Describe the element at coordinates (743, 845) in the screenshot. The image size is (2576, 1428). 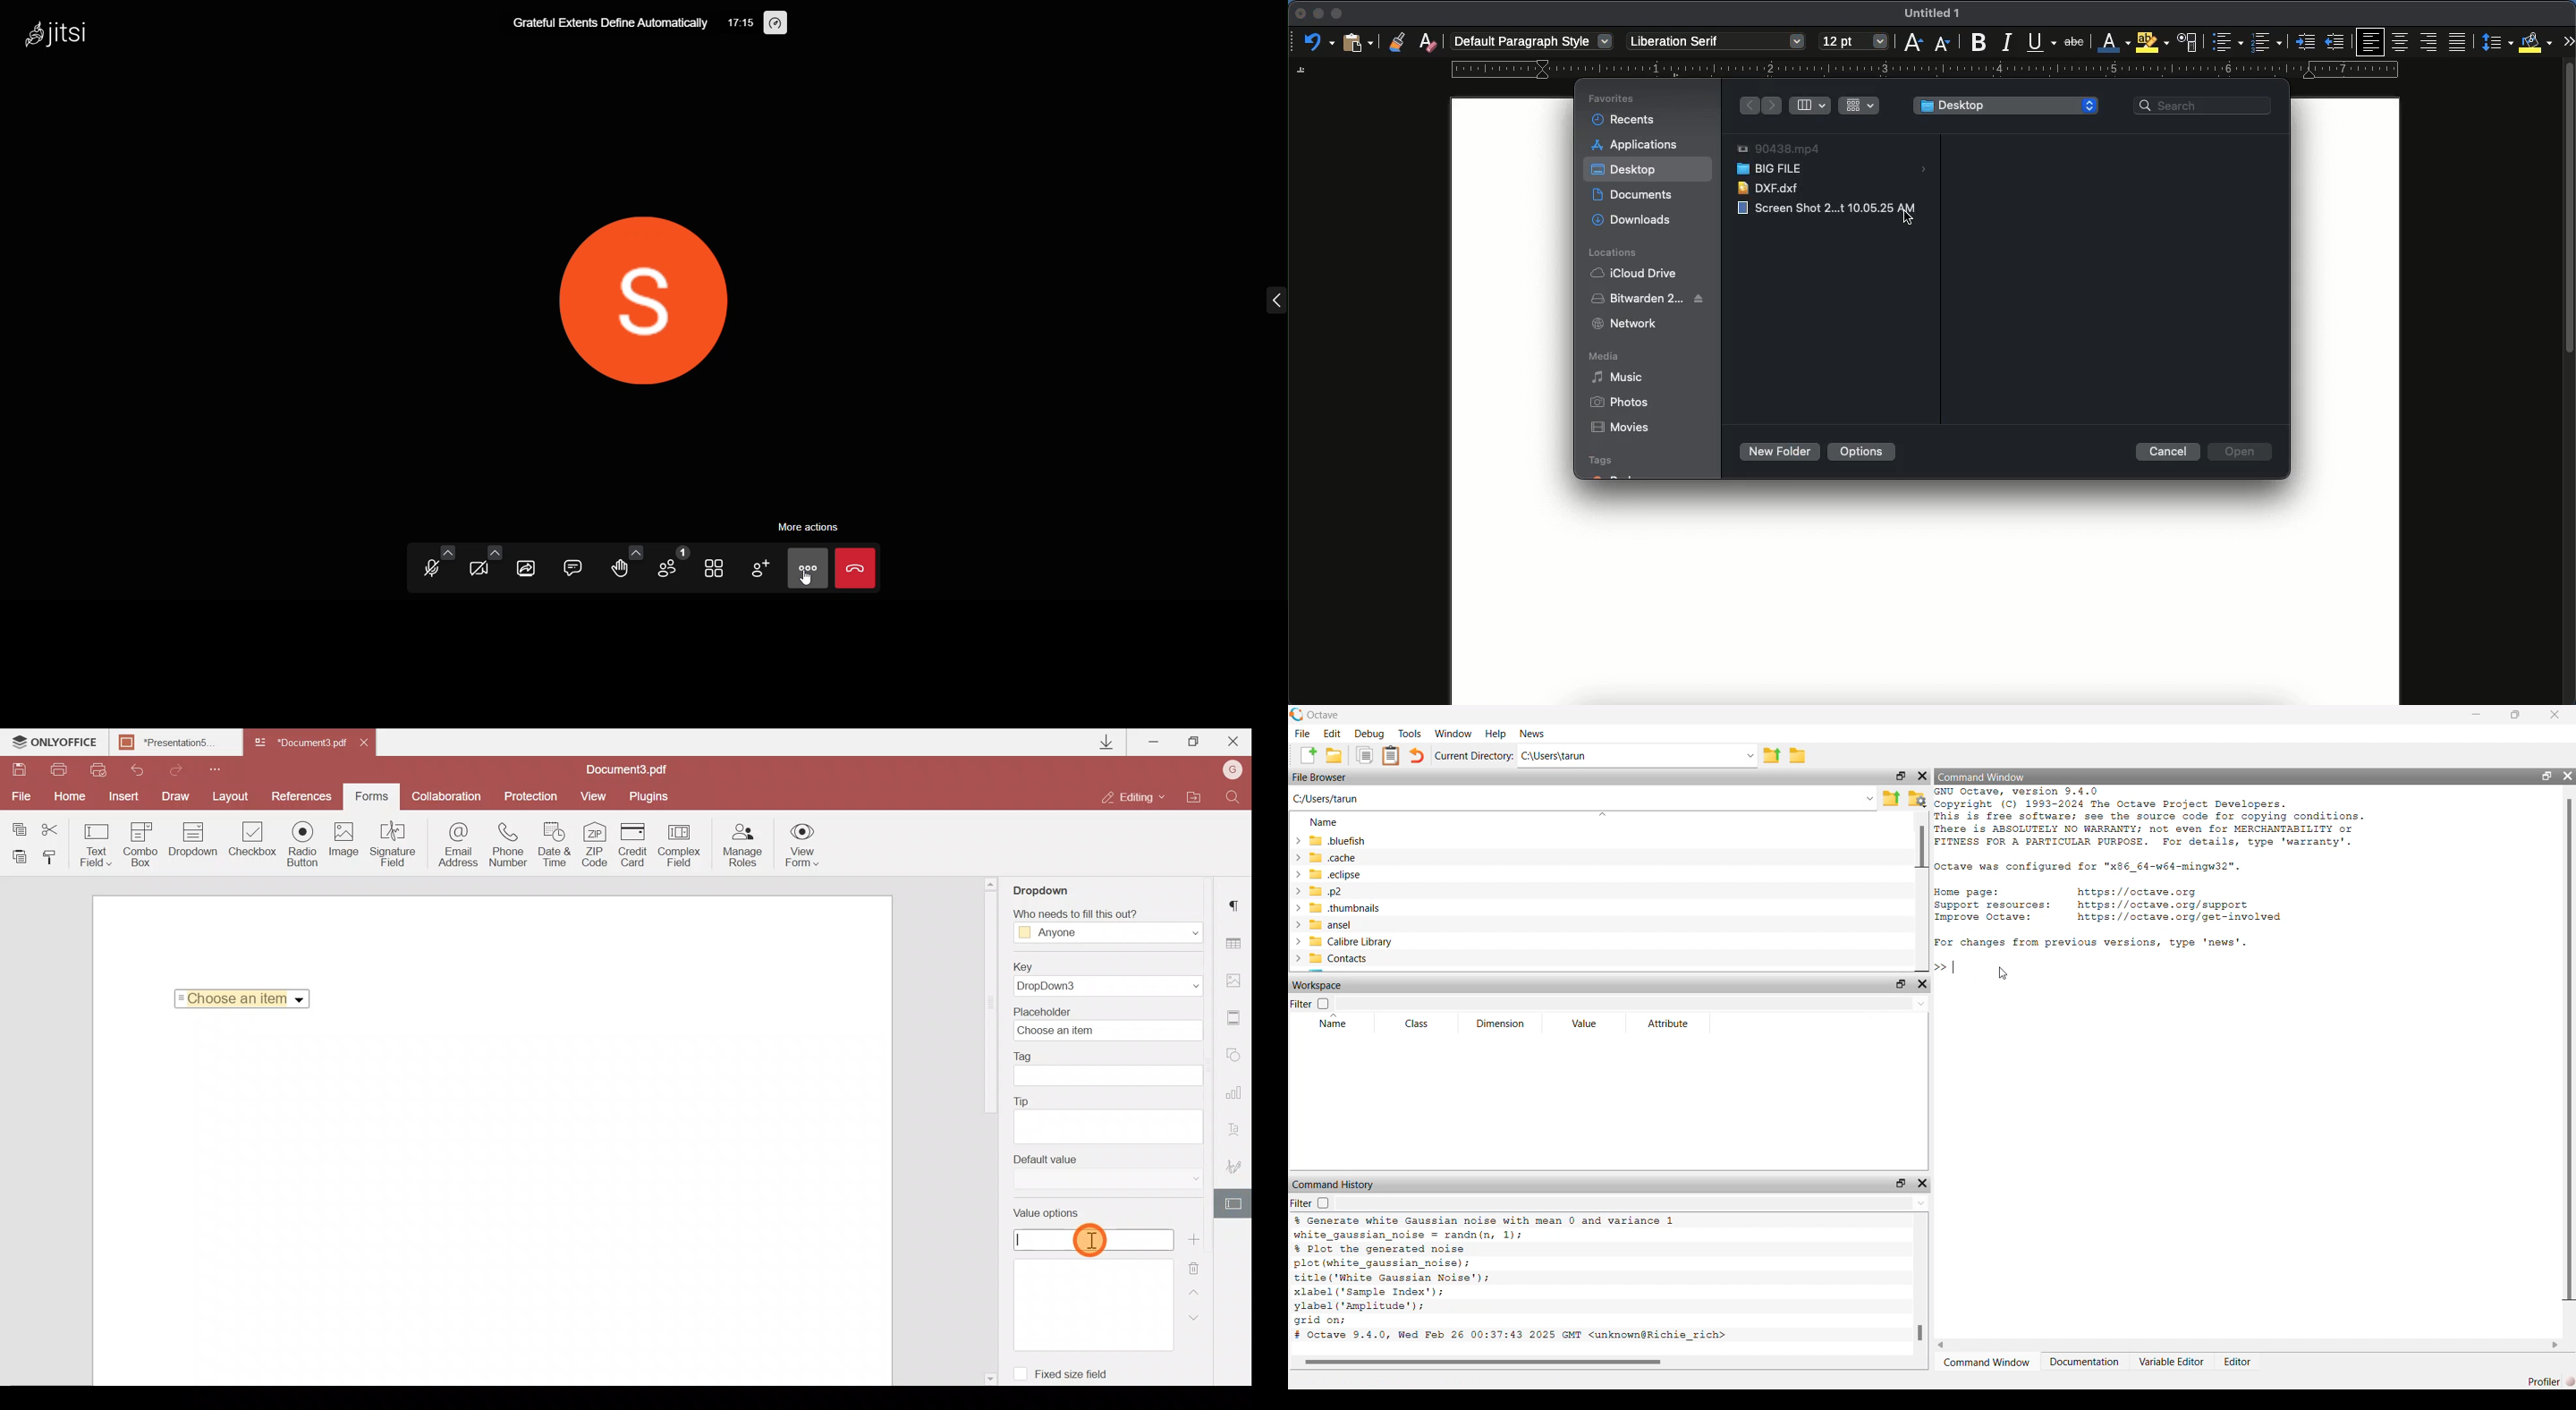
I see `Manage roles` at that location.